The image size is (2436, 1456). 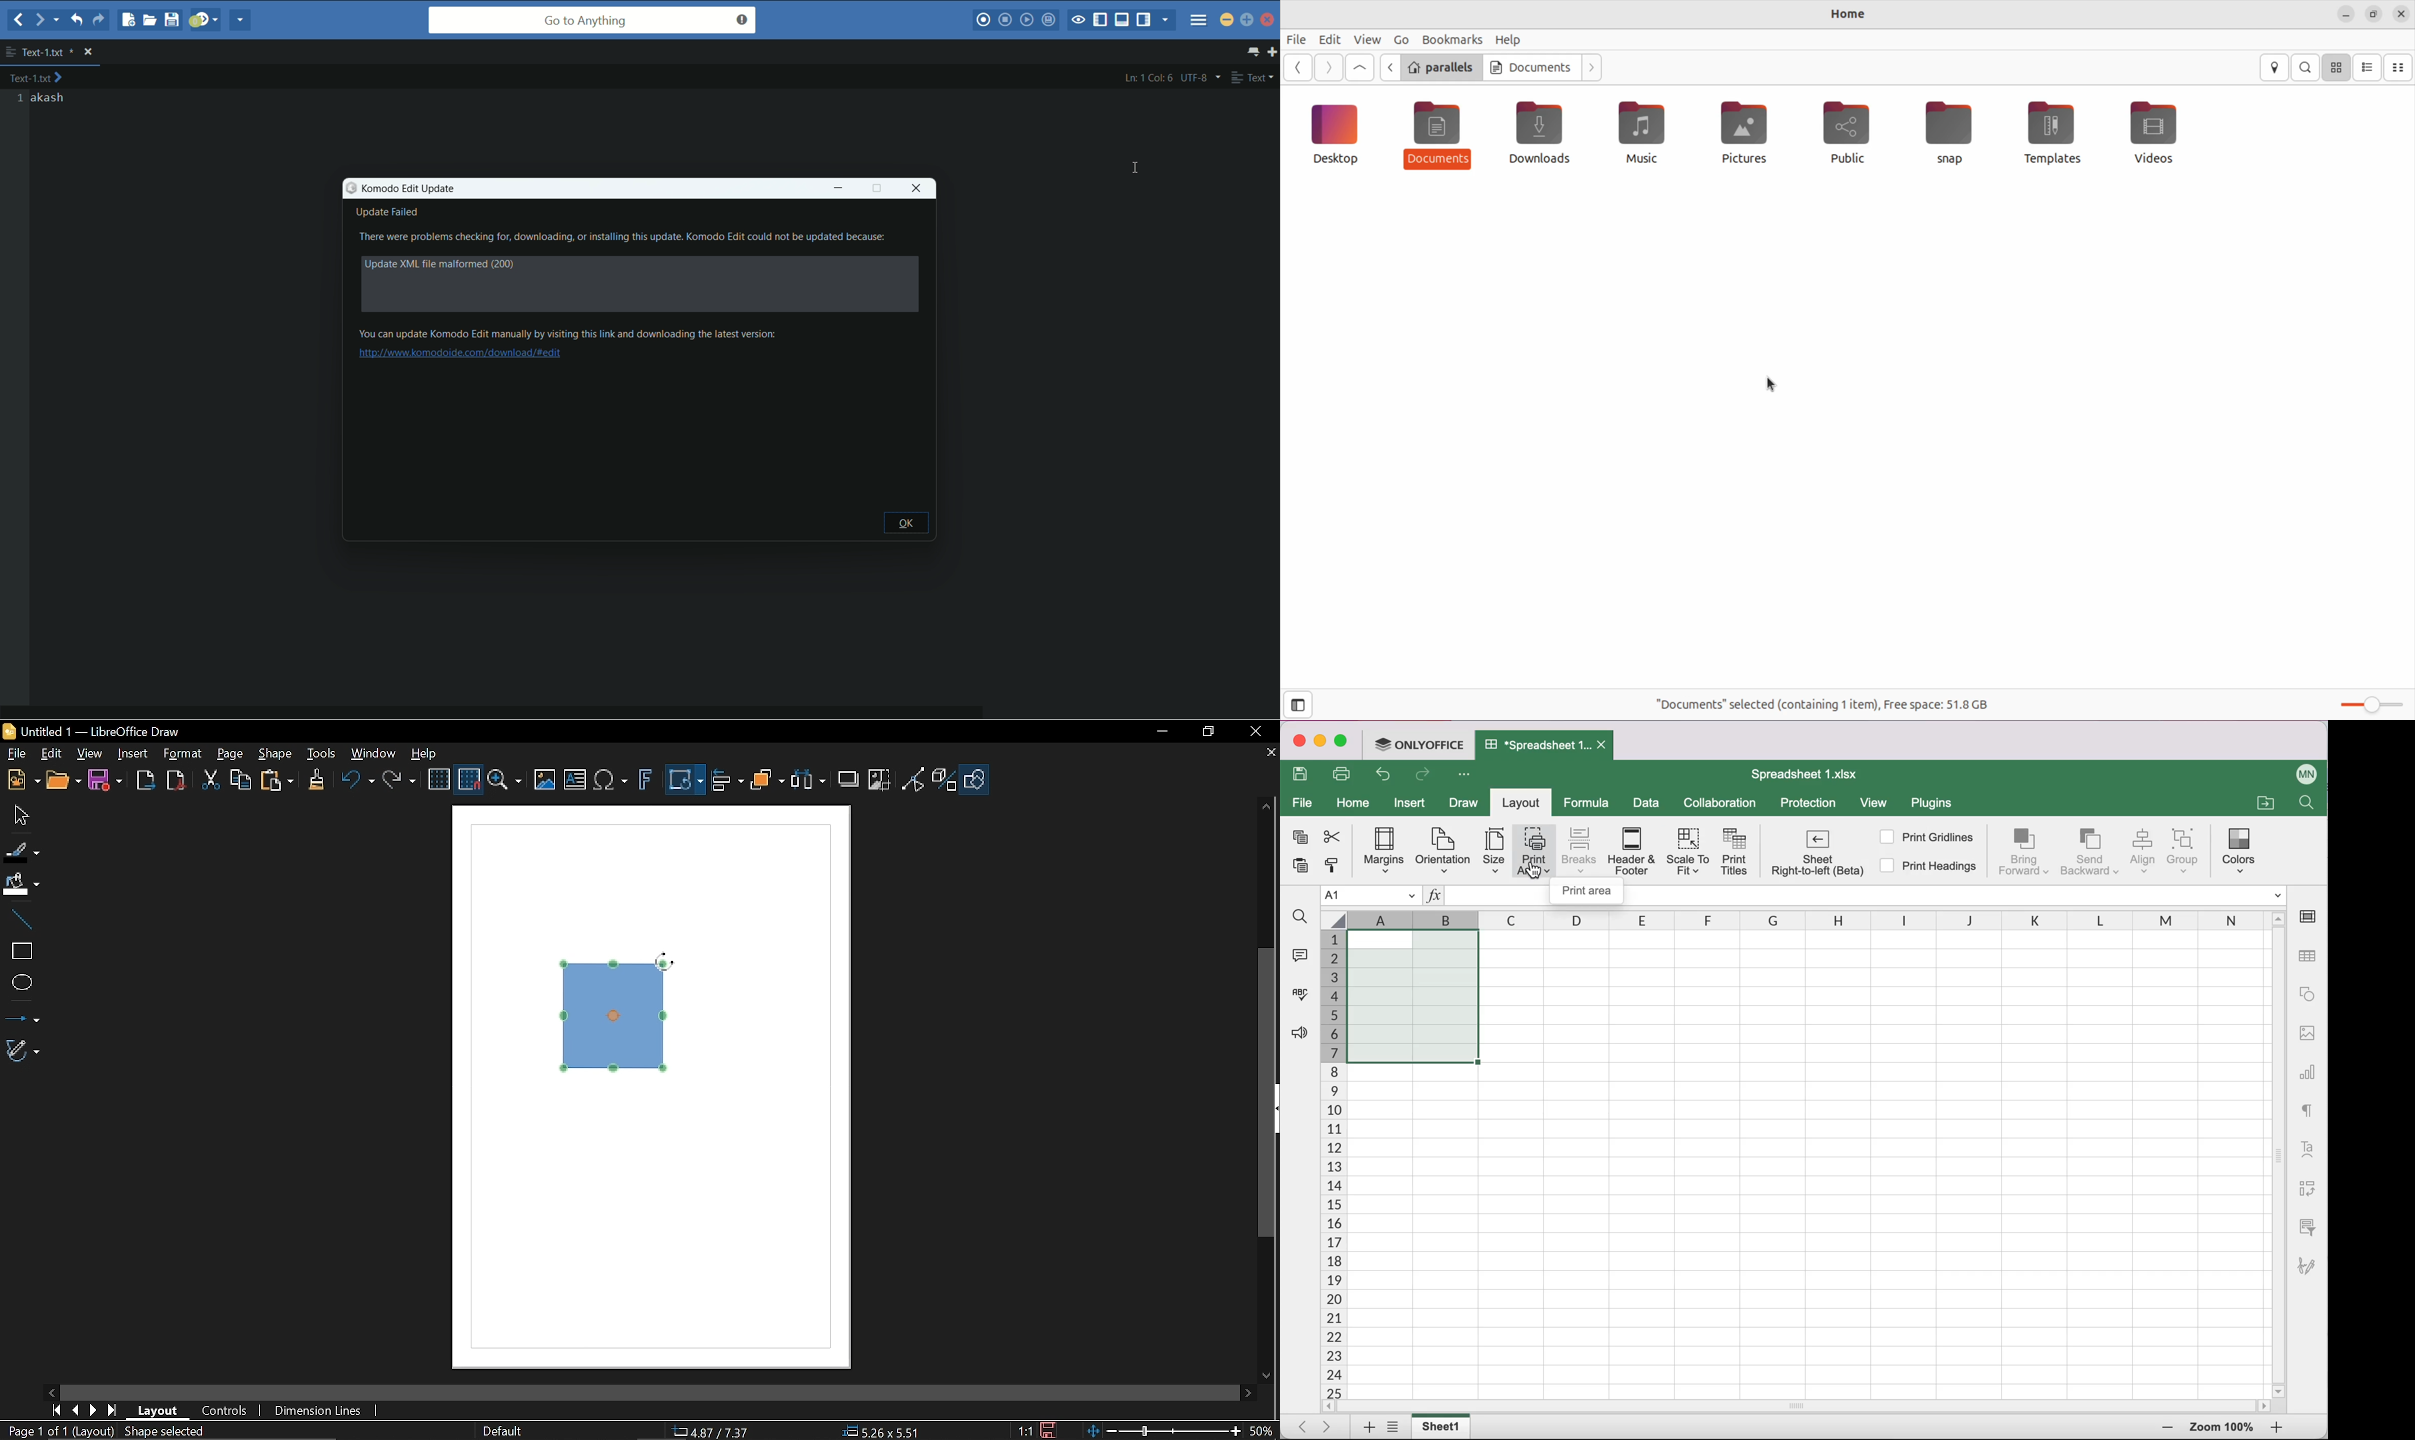 I want to click on Edit, so click(x=1330, y=39).